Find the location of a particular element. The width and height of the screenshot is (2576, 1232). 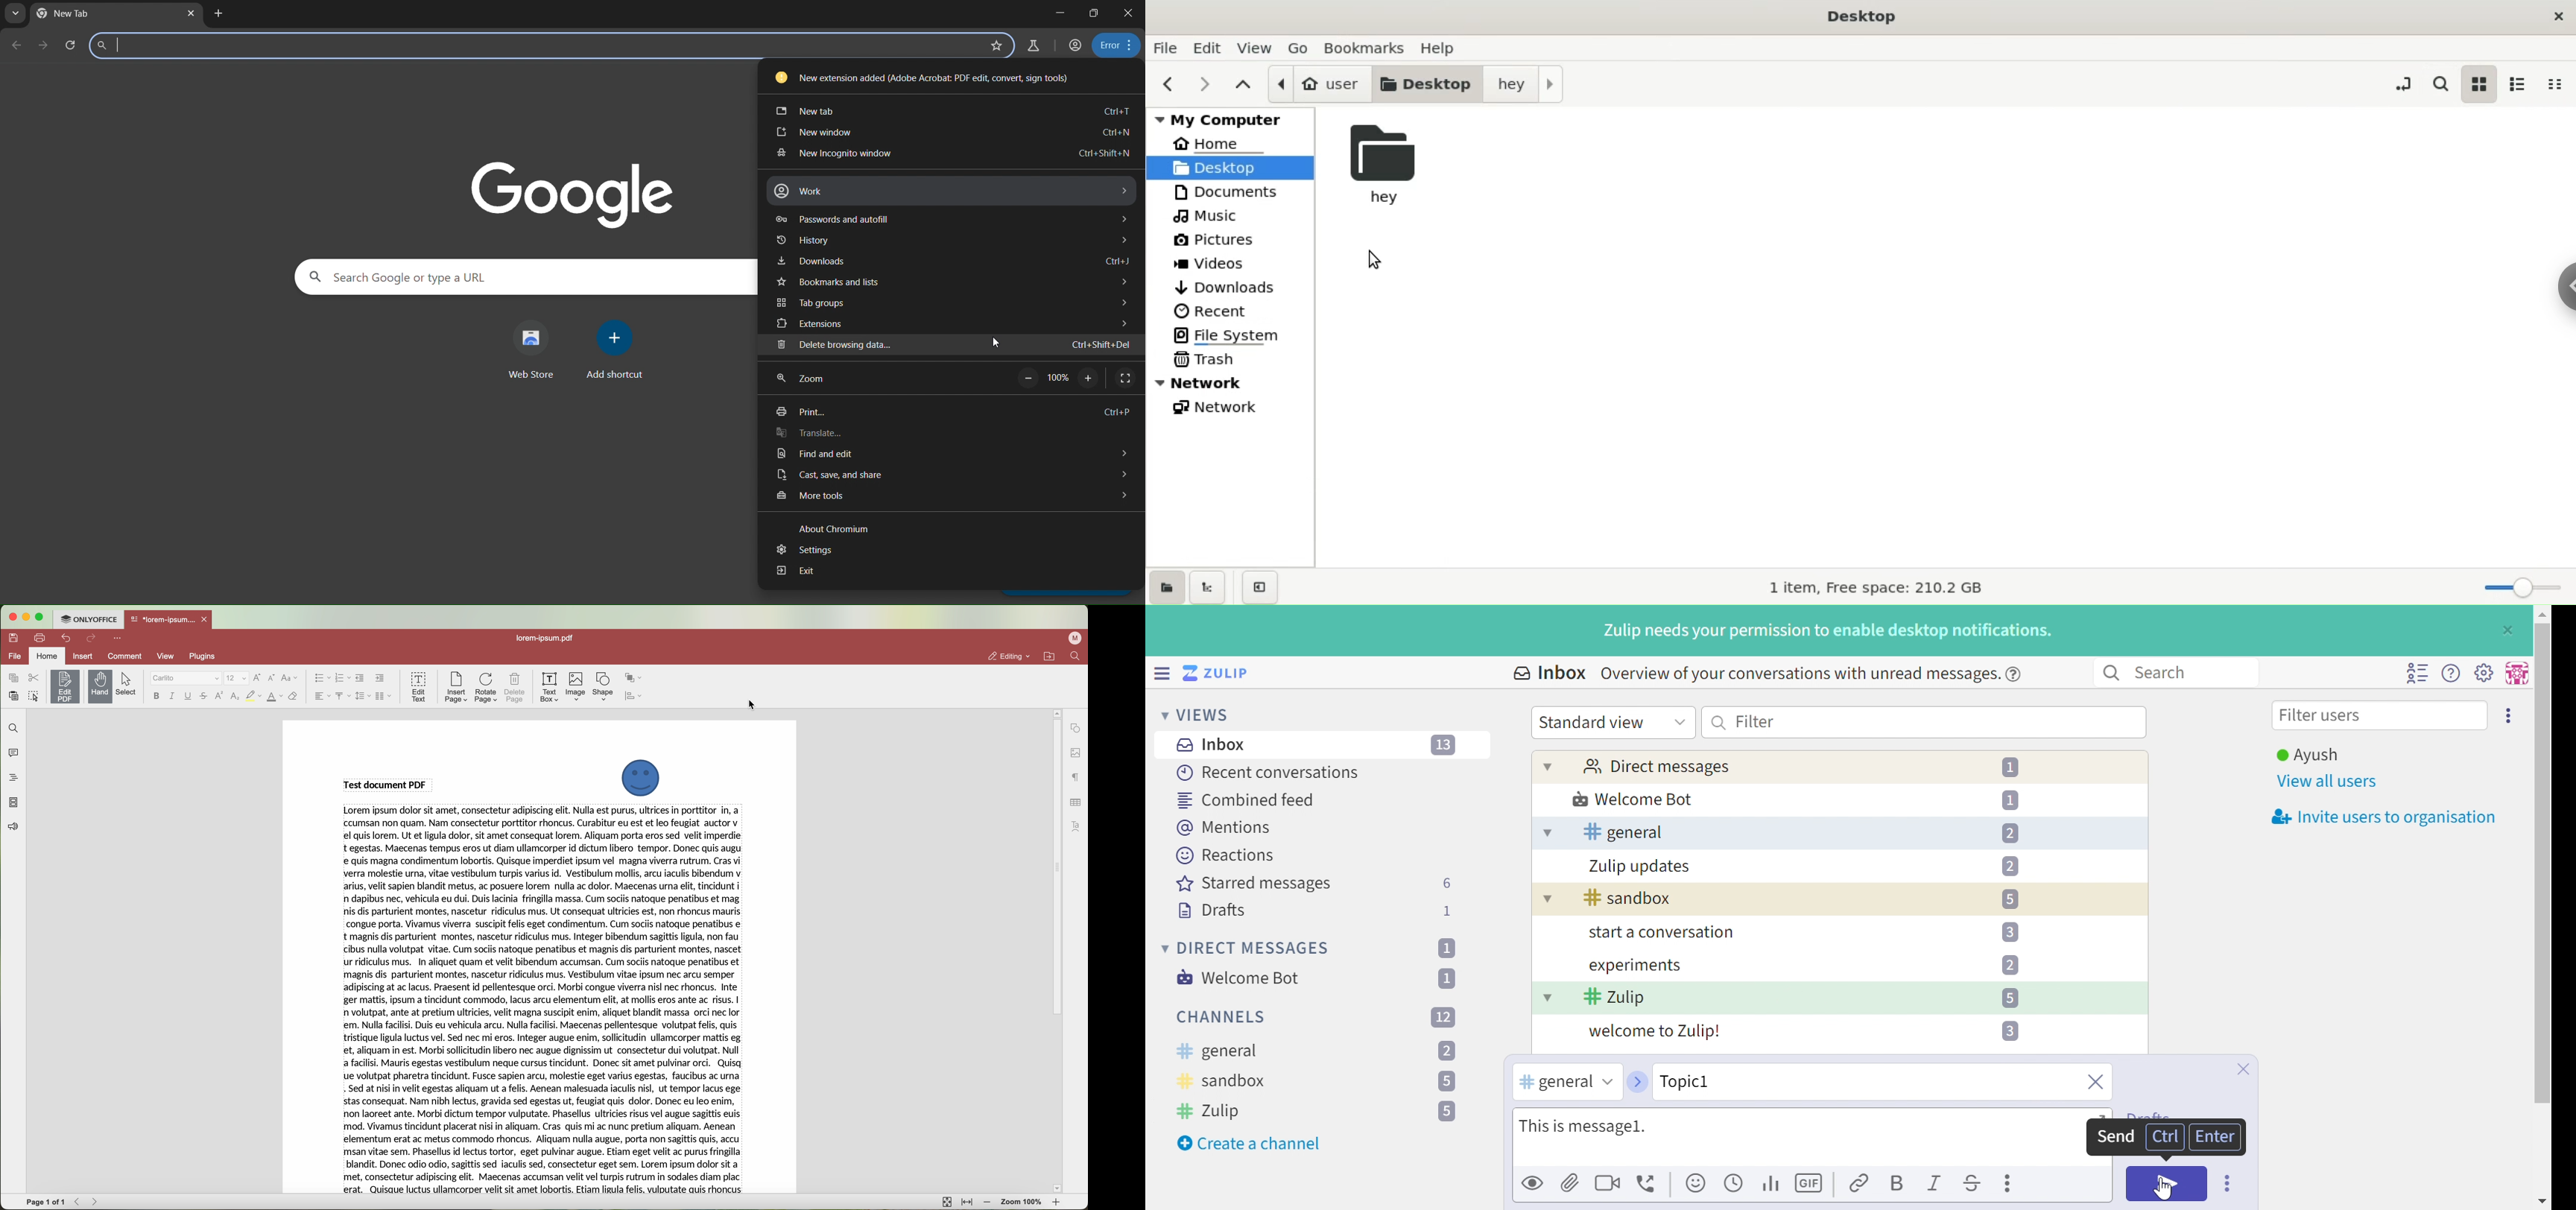

Search is located at coordinates (2168, 672).